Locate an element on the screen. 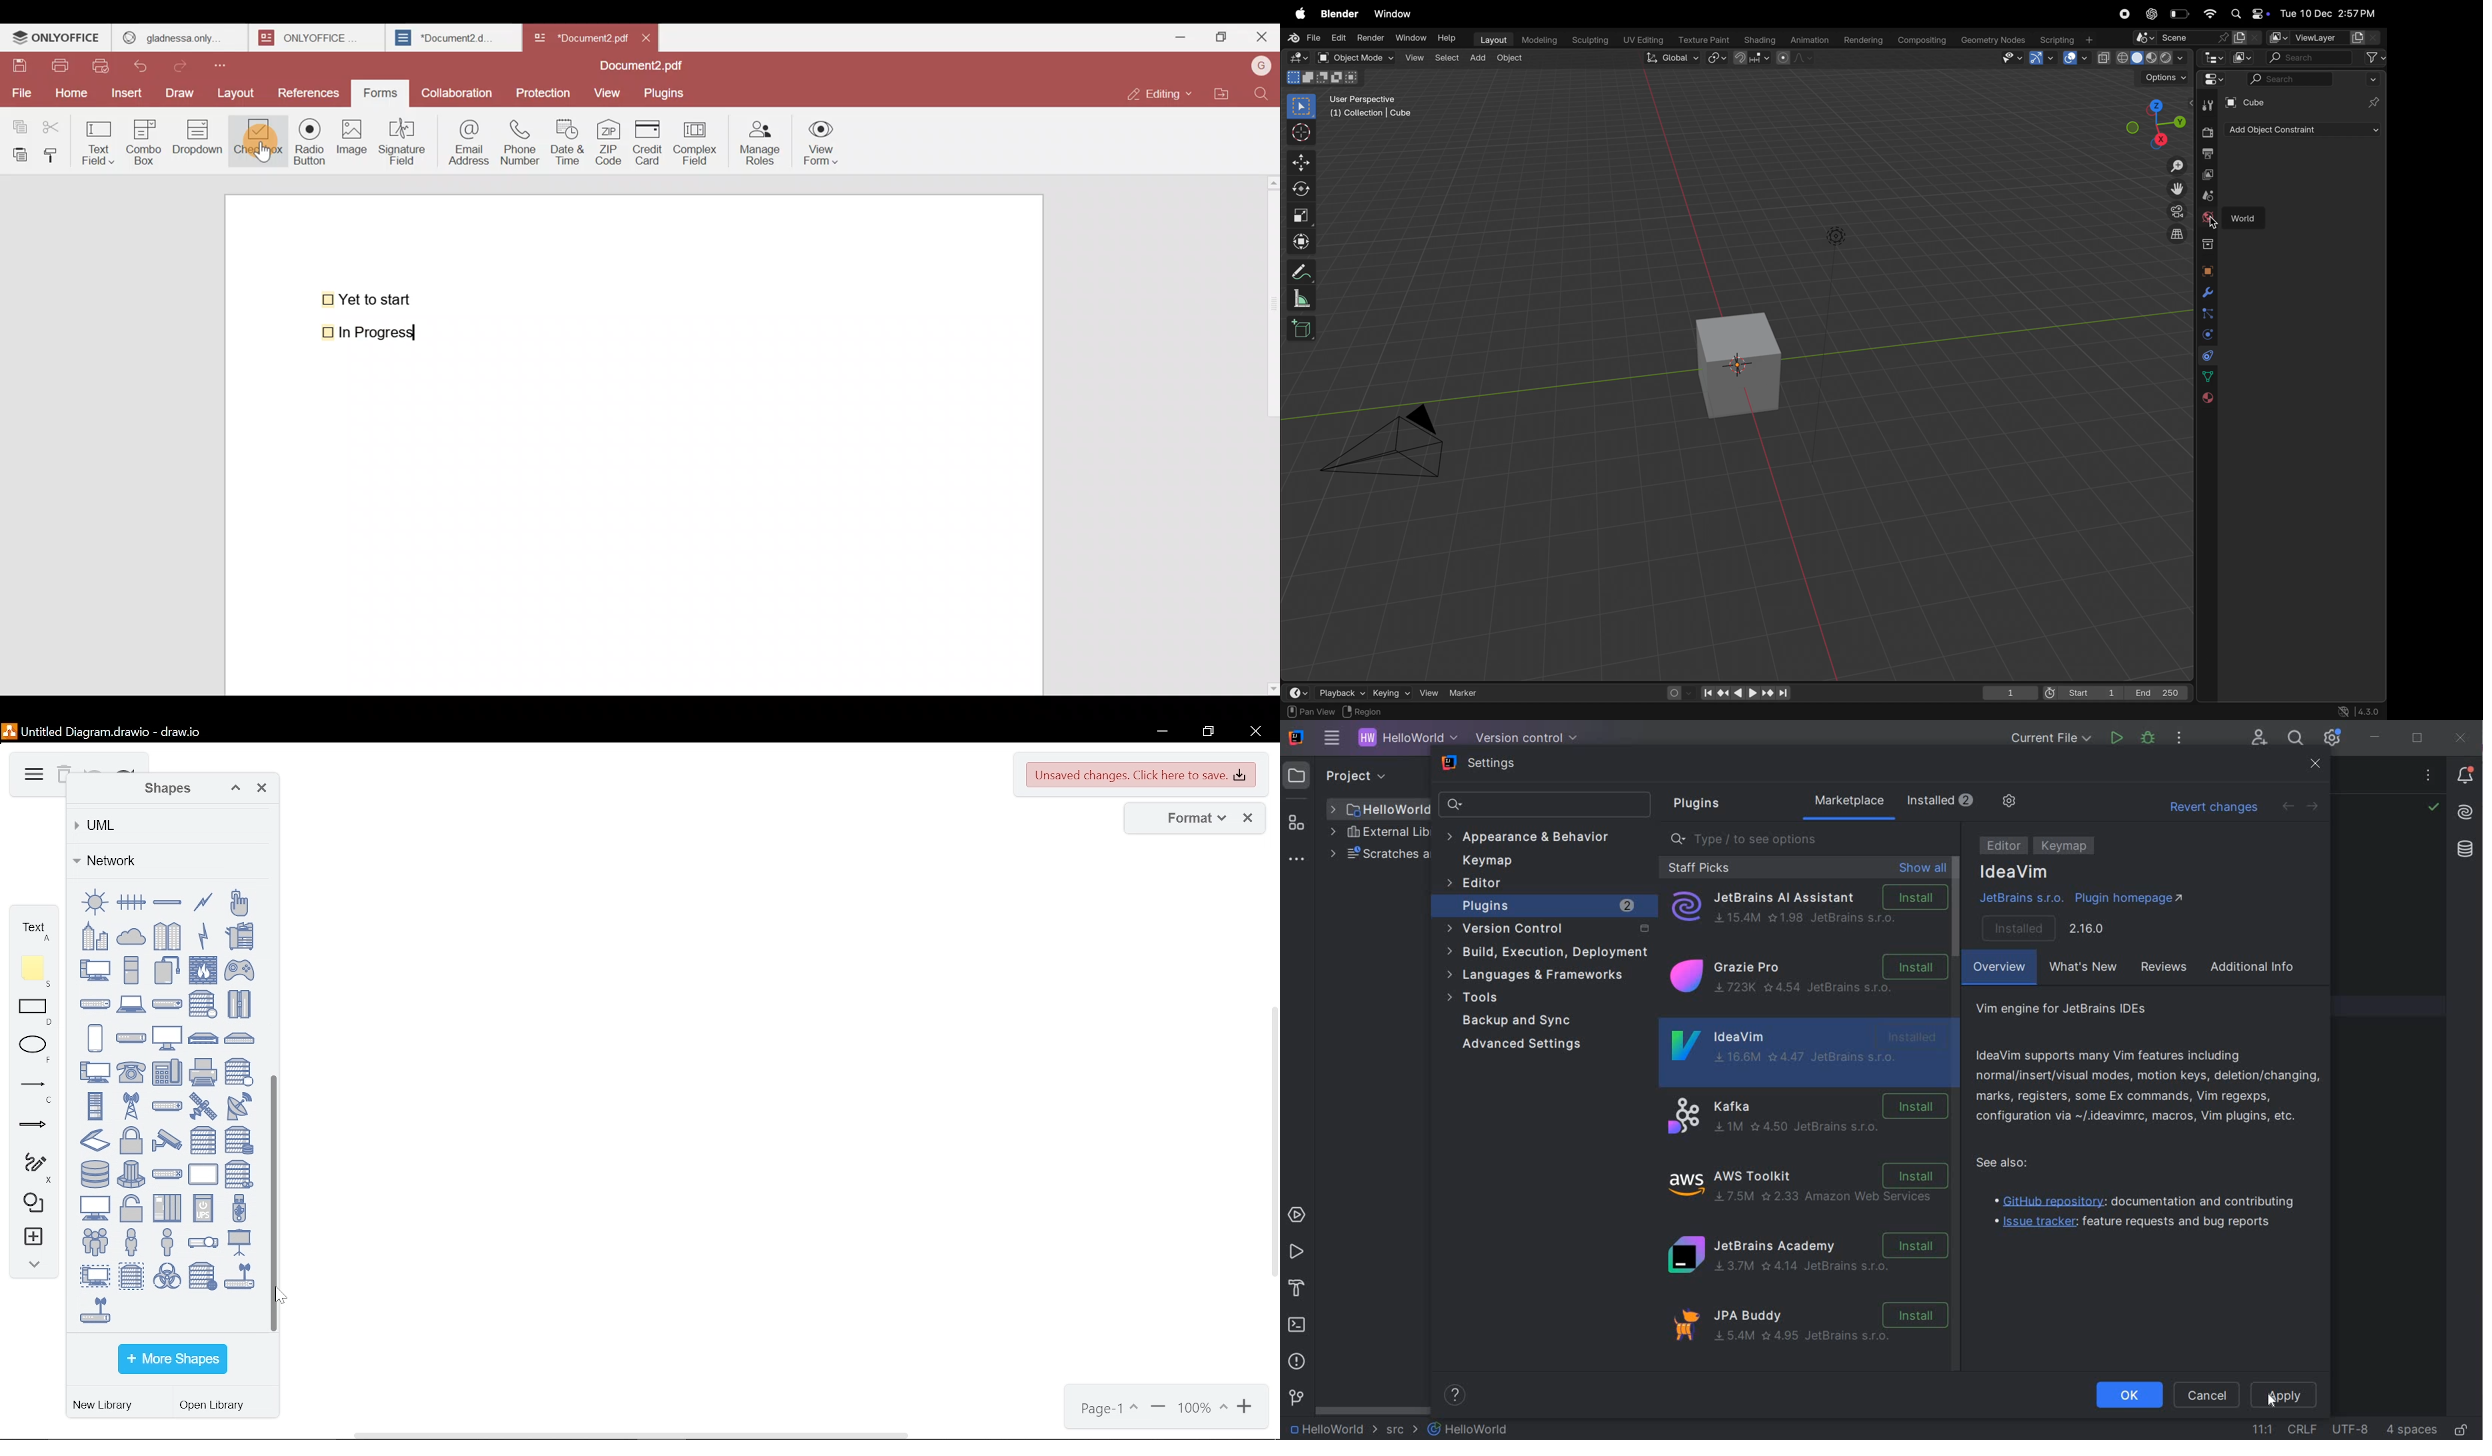 The height and width of the screenshot is (1456, 2492). diagram is located at coordinates (32, 775).